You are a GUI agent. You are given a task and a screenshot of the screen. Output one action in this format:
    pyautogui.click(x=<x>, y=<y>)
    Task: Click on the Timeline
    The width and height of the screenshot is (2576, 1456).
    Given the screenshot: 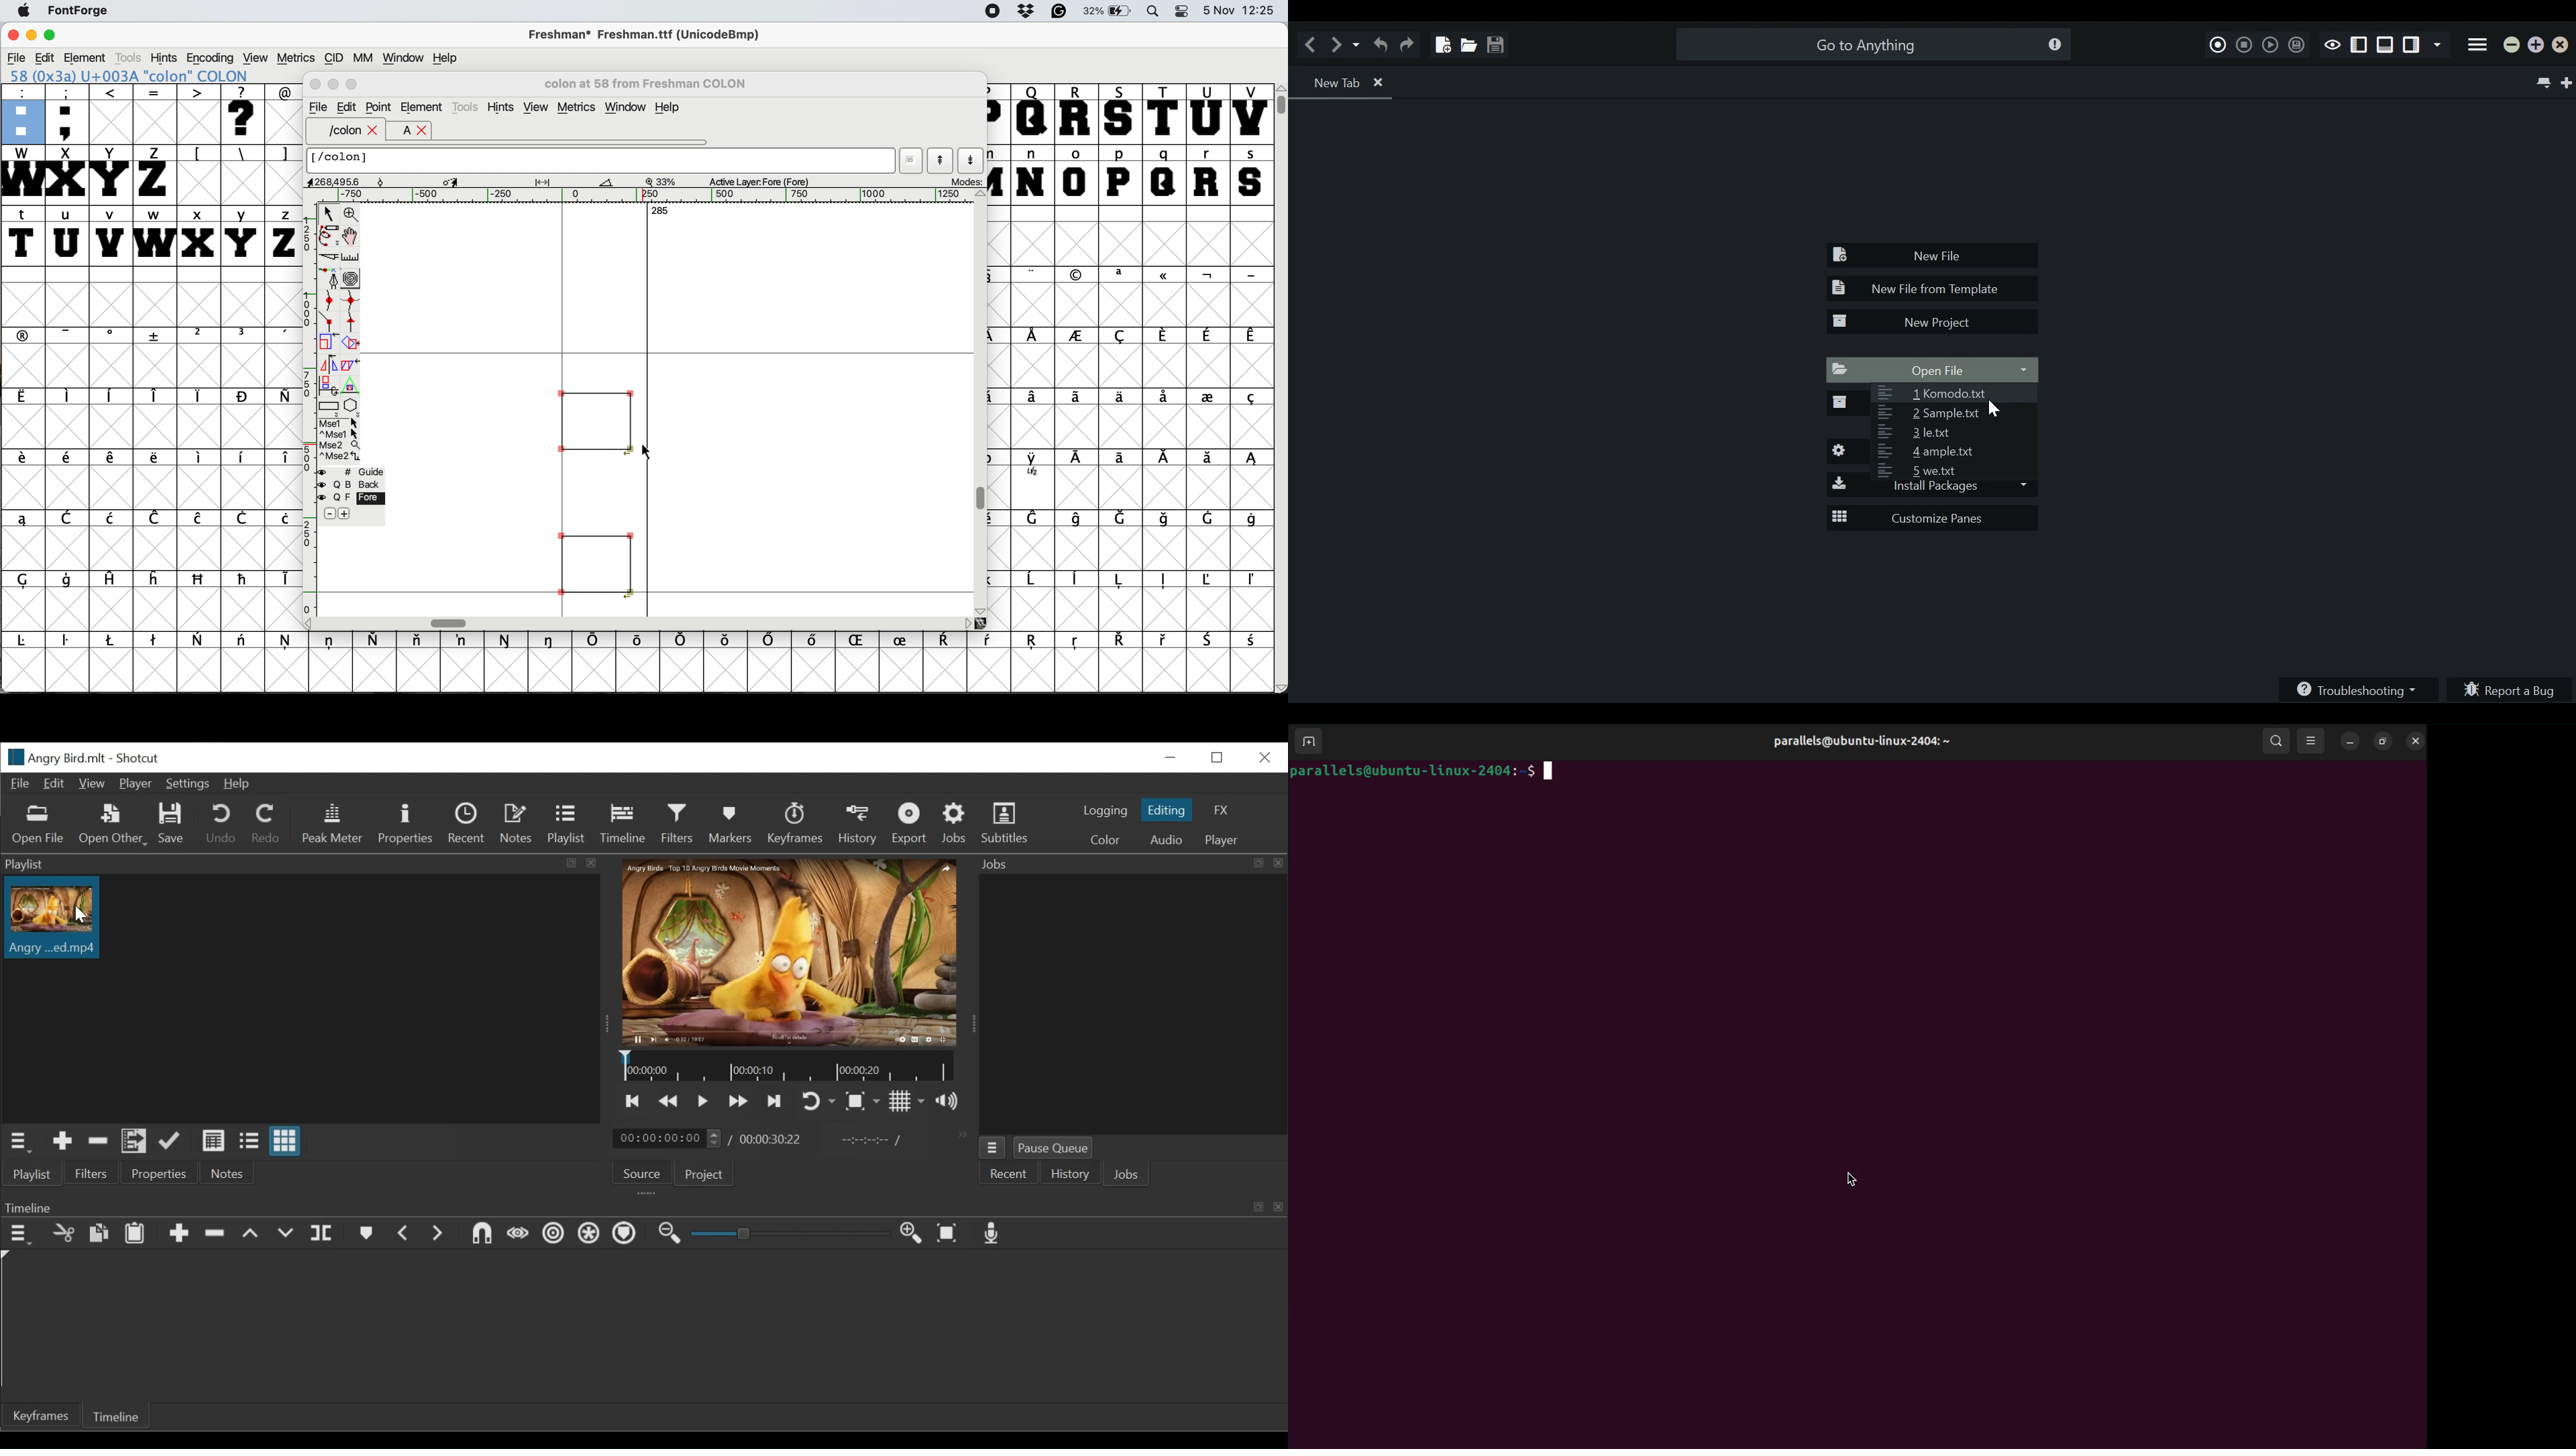 What is the action you would take?
    pyautogui.click(x=622, y=824)
    